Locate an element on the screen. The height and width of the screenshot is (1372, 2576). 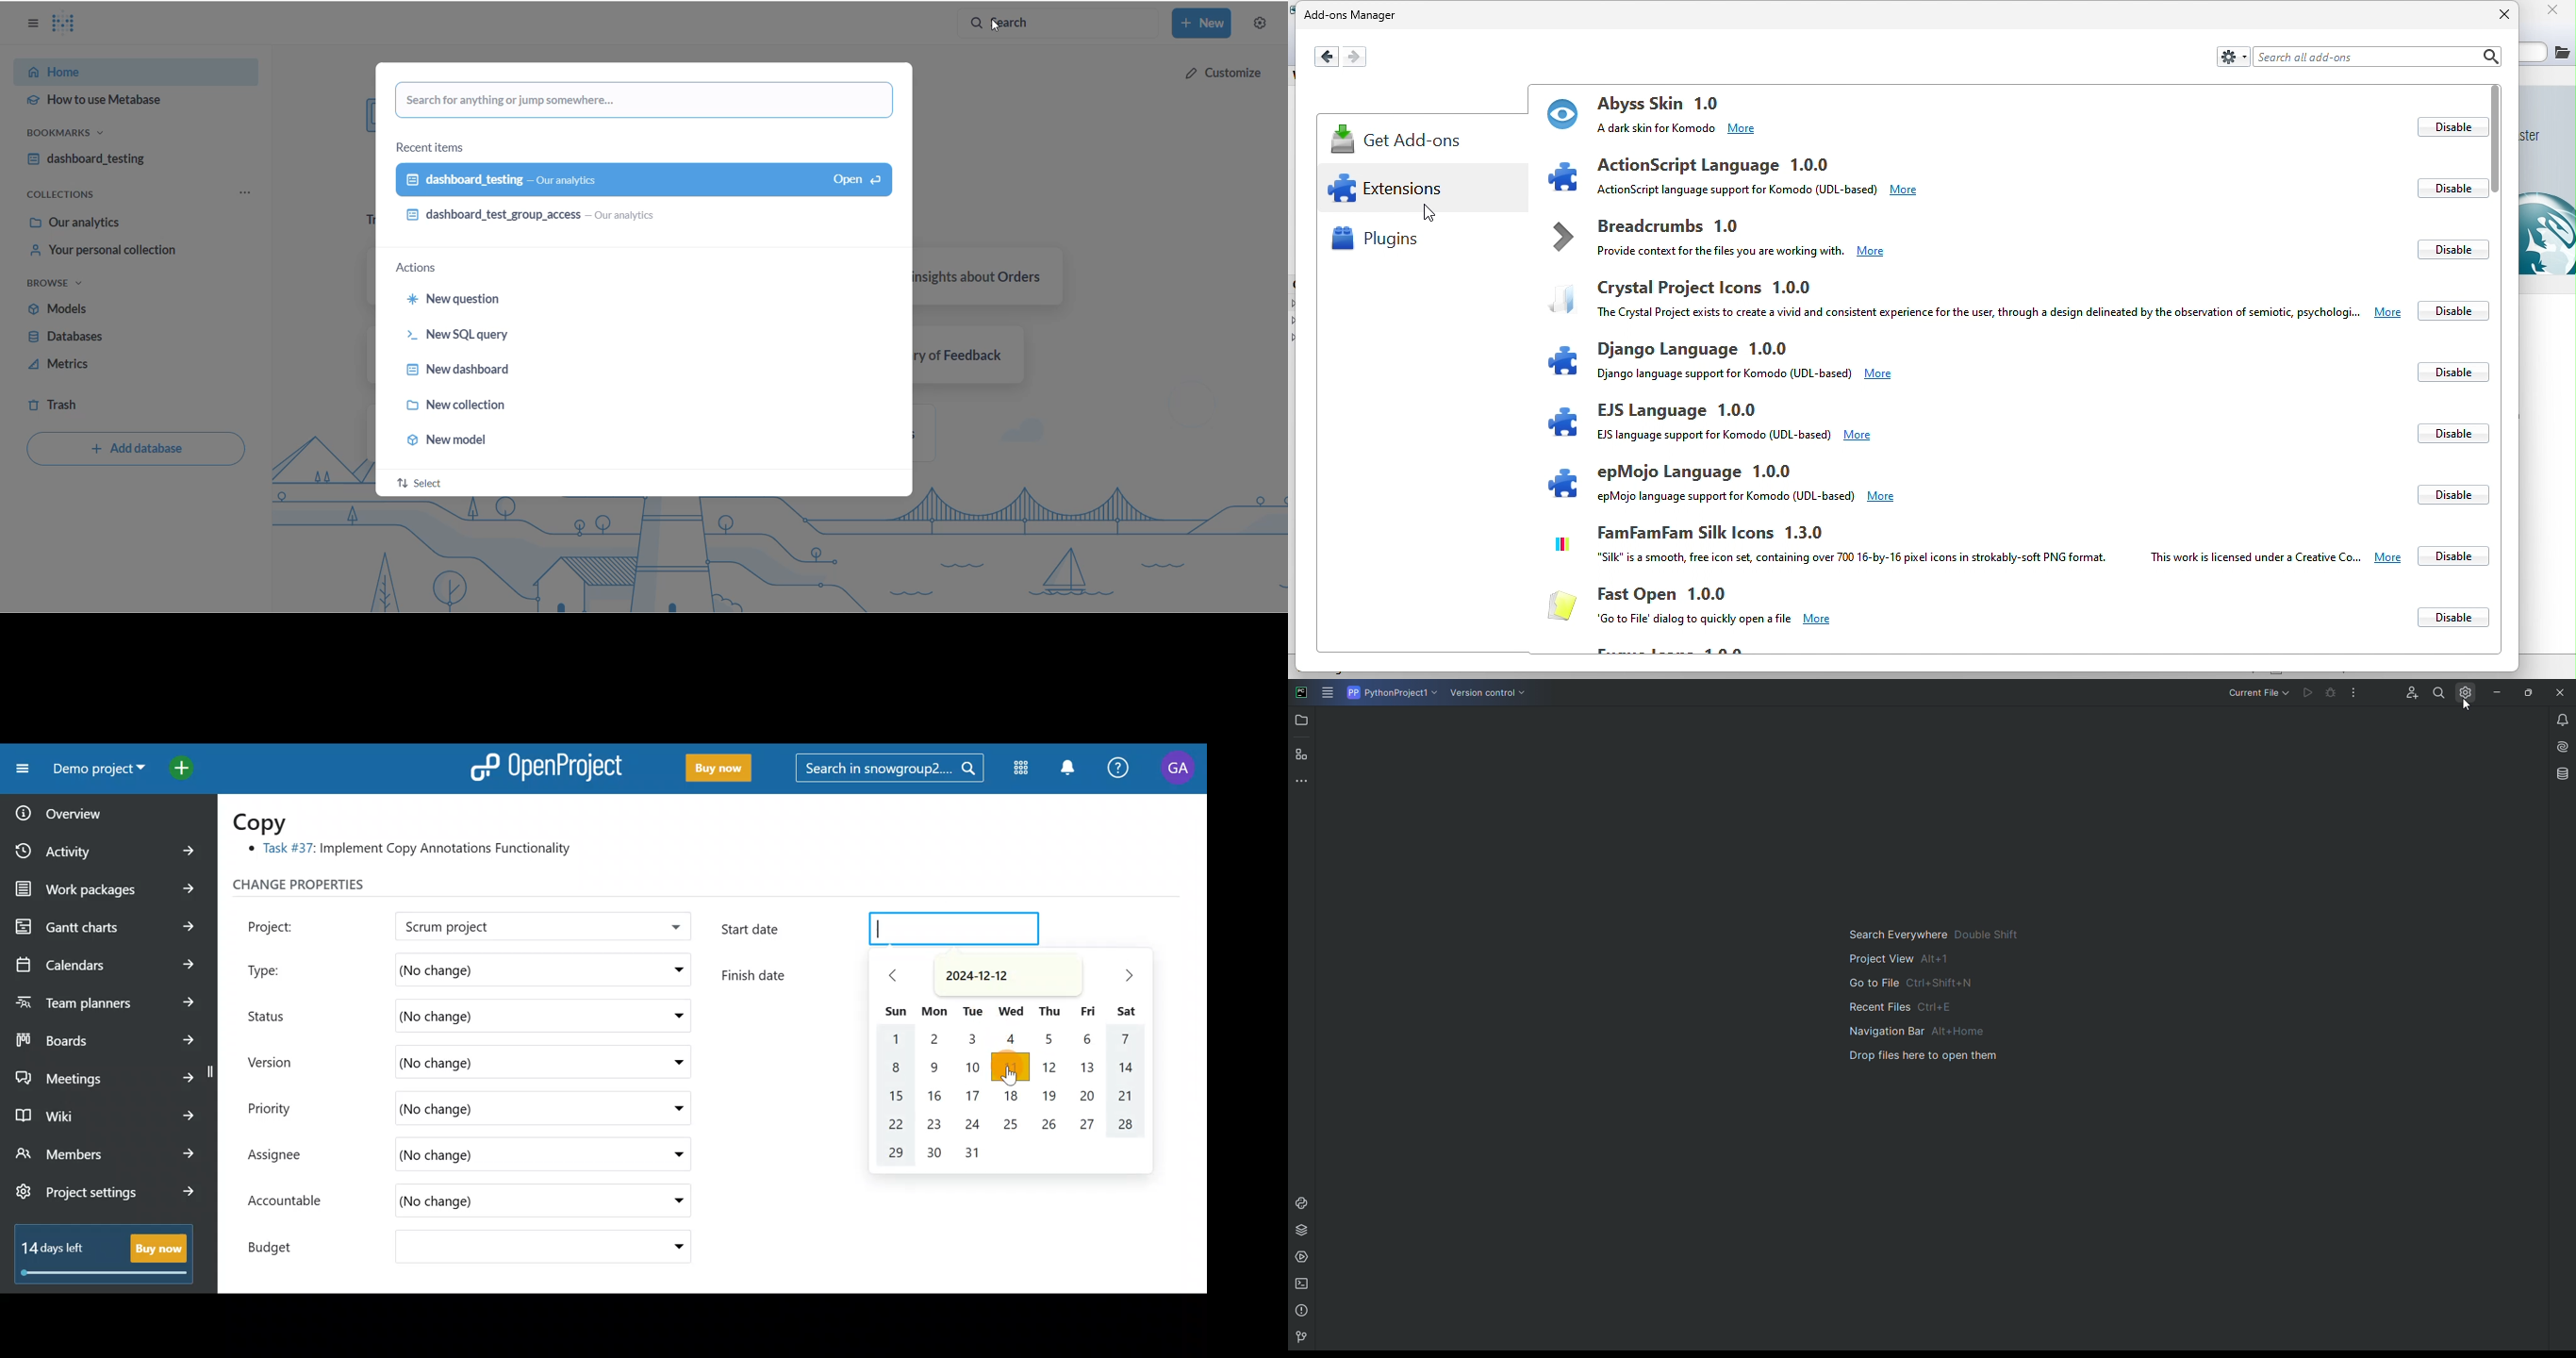
Packages is located at coordinates (1305, 1231).